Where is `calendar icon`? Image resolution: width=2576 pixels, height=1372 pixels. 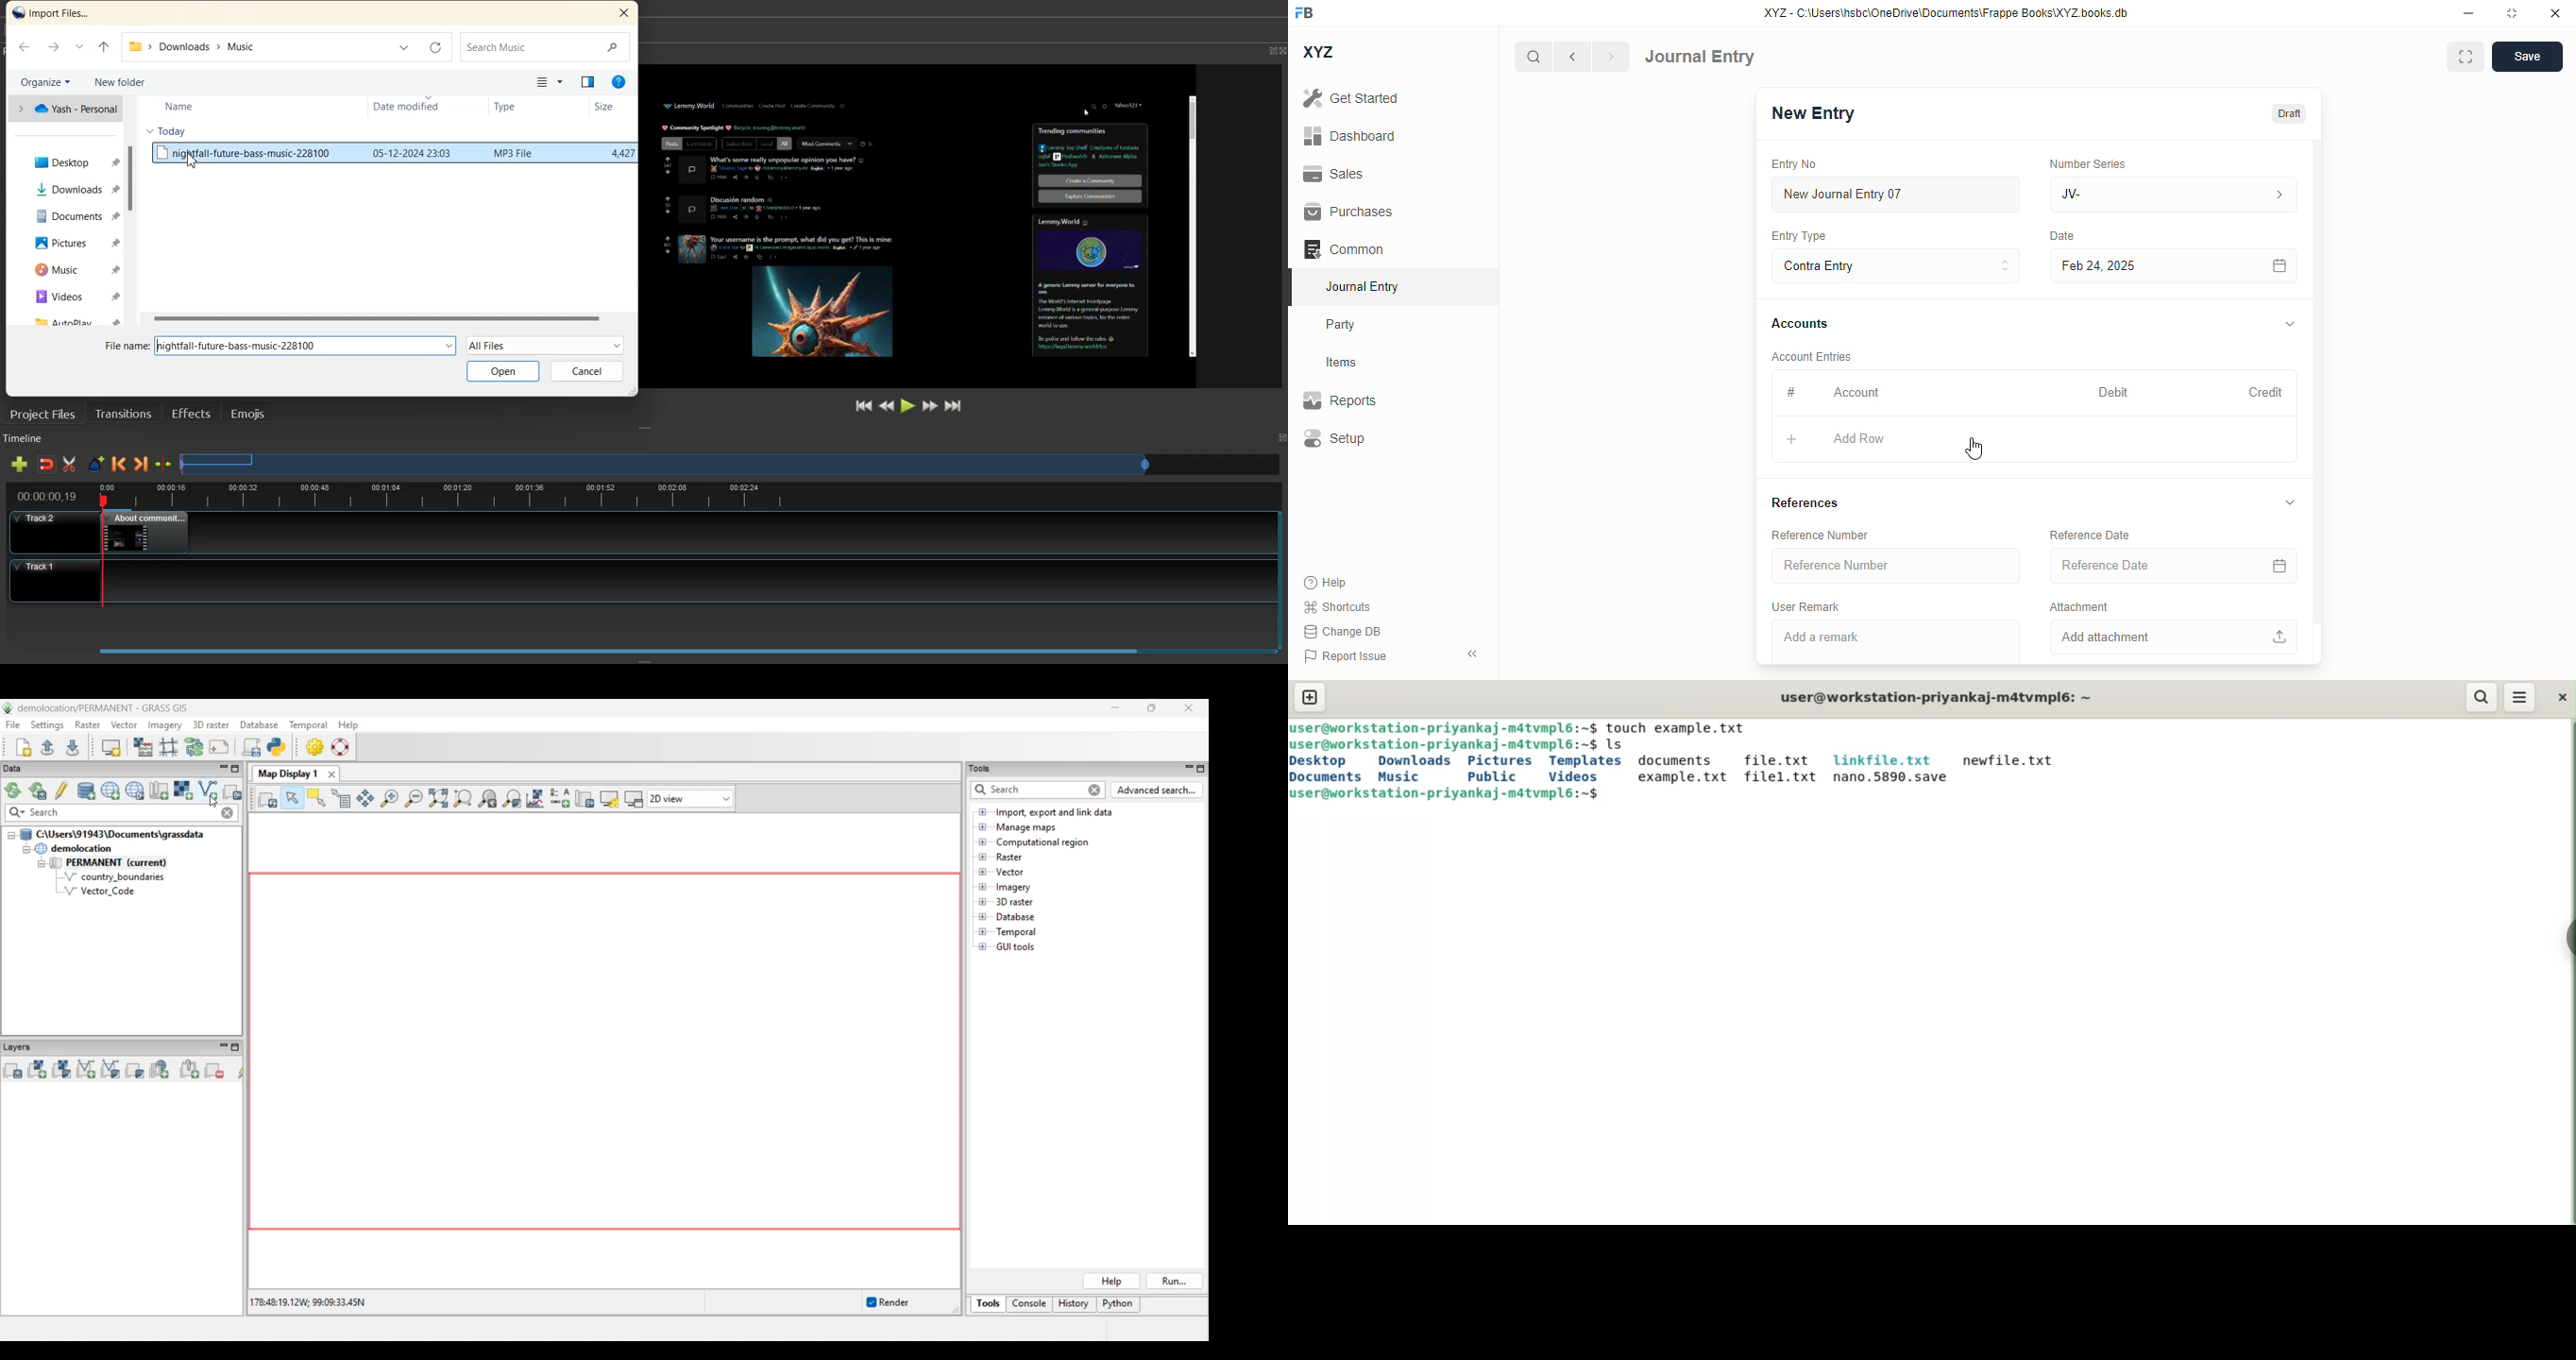 calendar icon is located at coordinates (2280, 265).